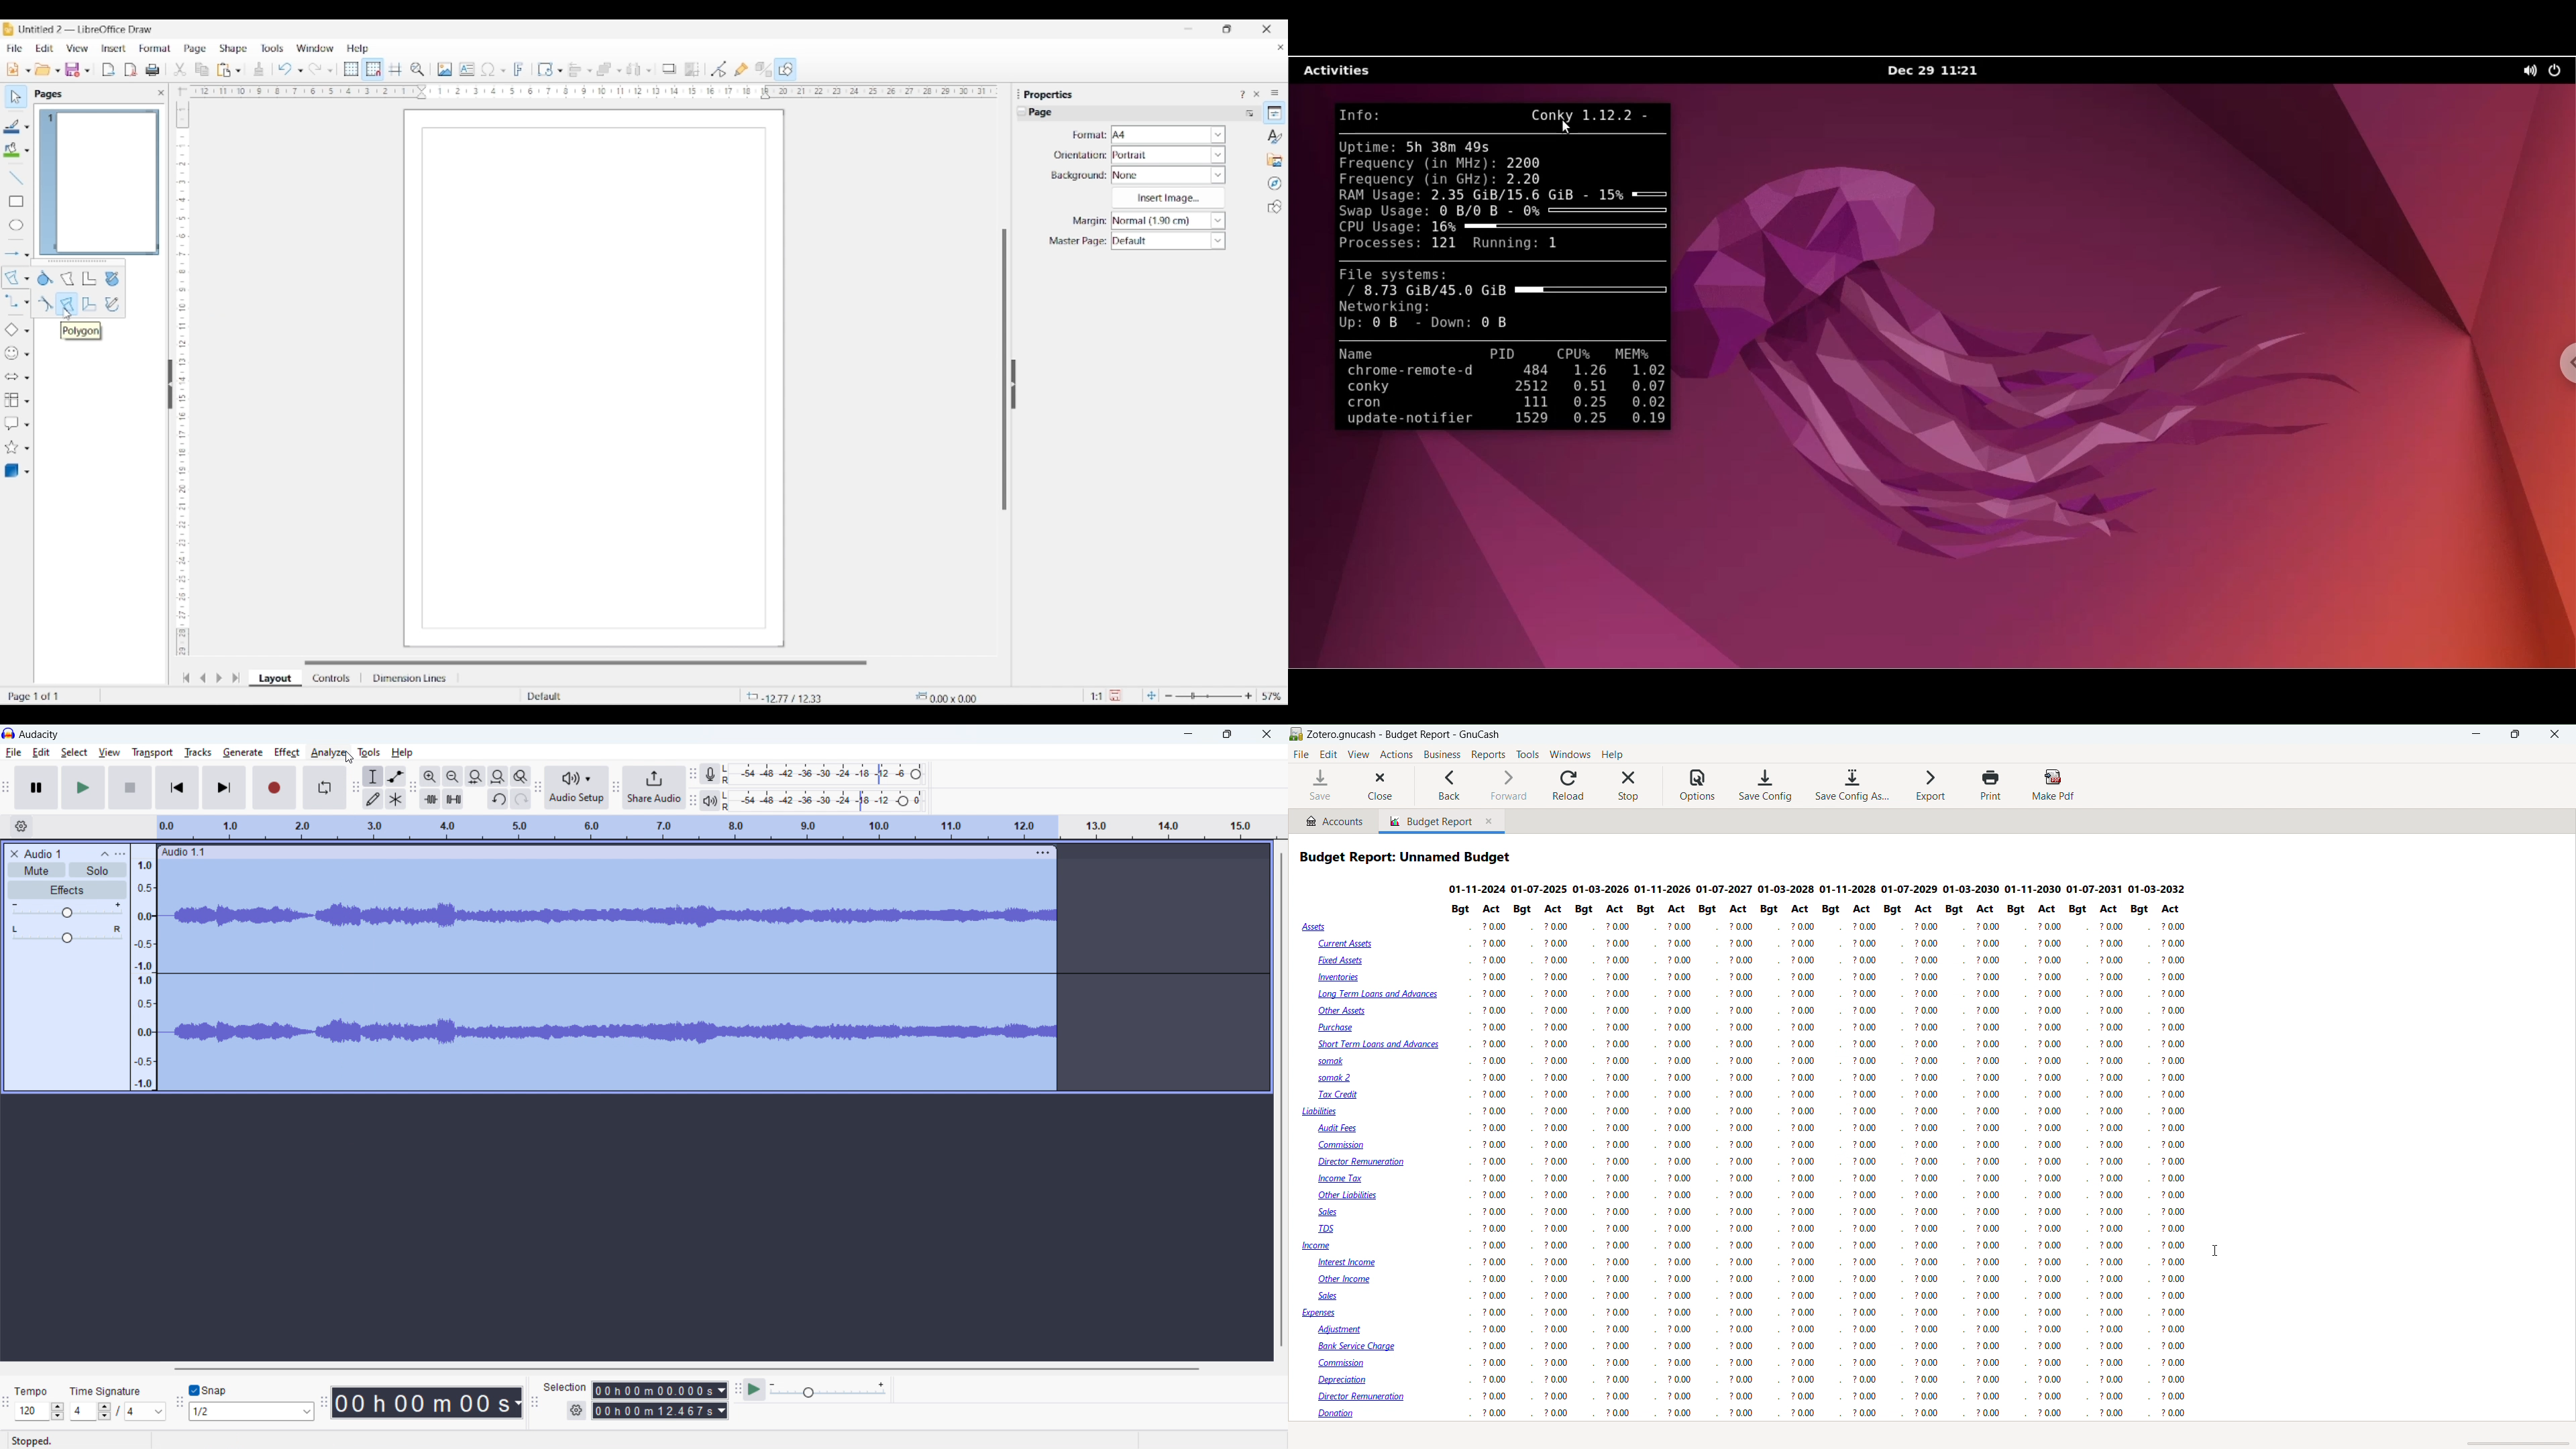 The height and width of the screenshot is (1456, 2576). Describe the element at coordinates (1087, 221) in the screenshot. I see `Indicates margin settings` at that location.